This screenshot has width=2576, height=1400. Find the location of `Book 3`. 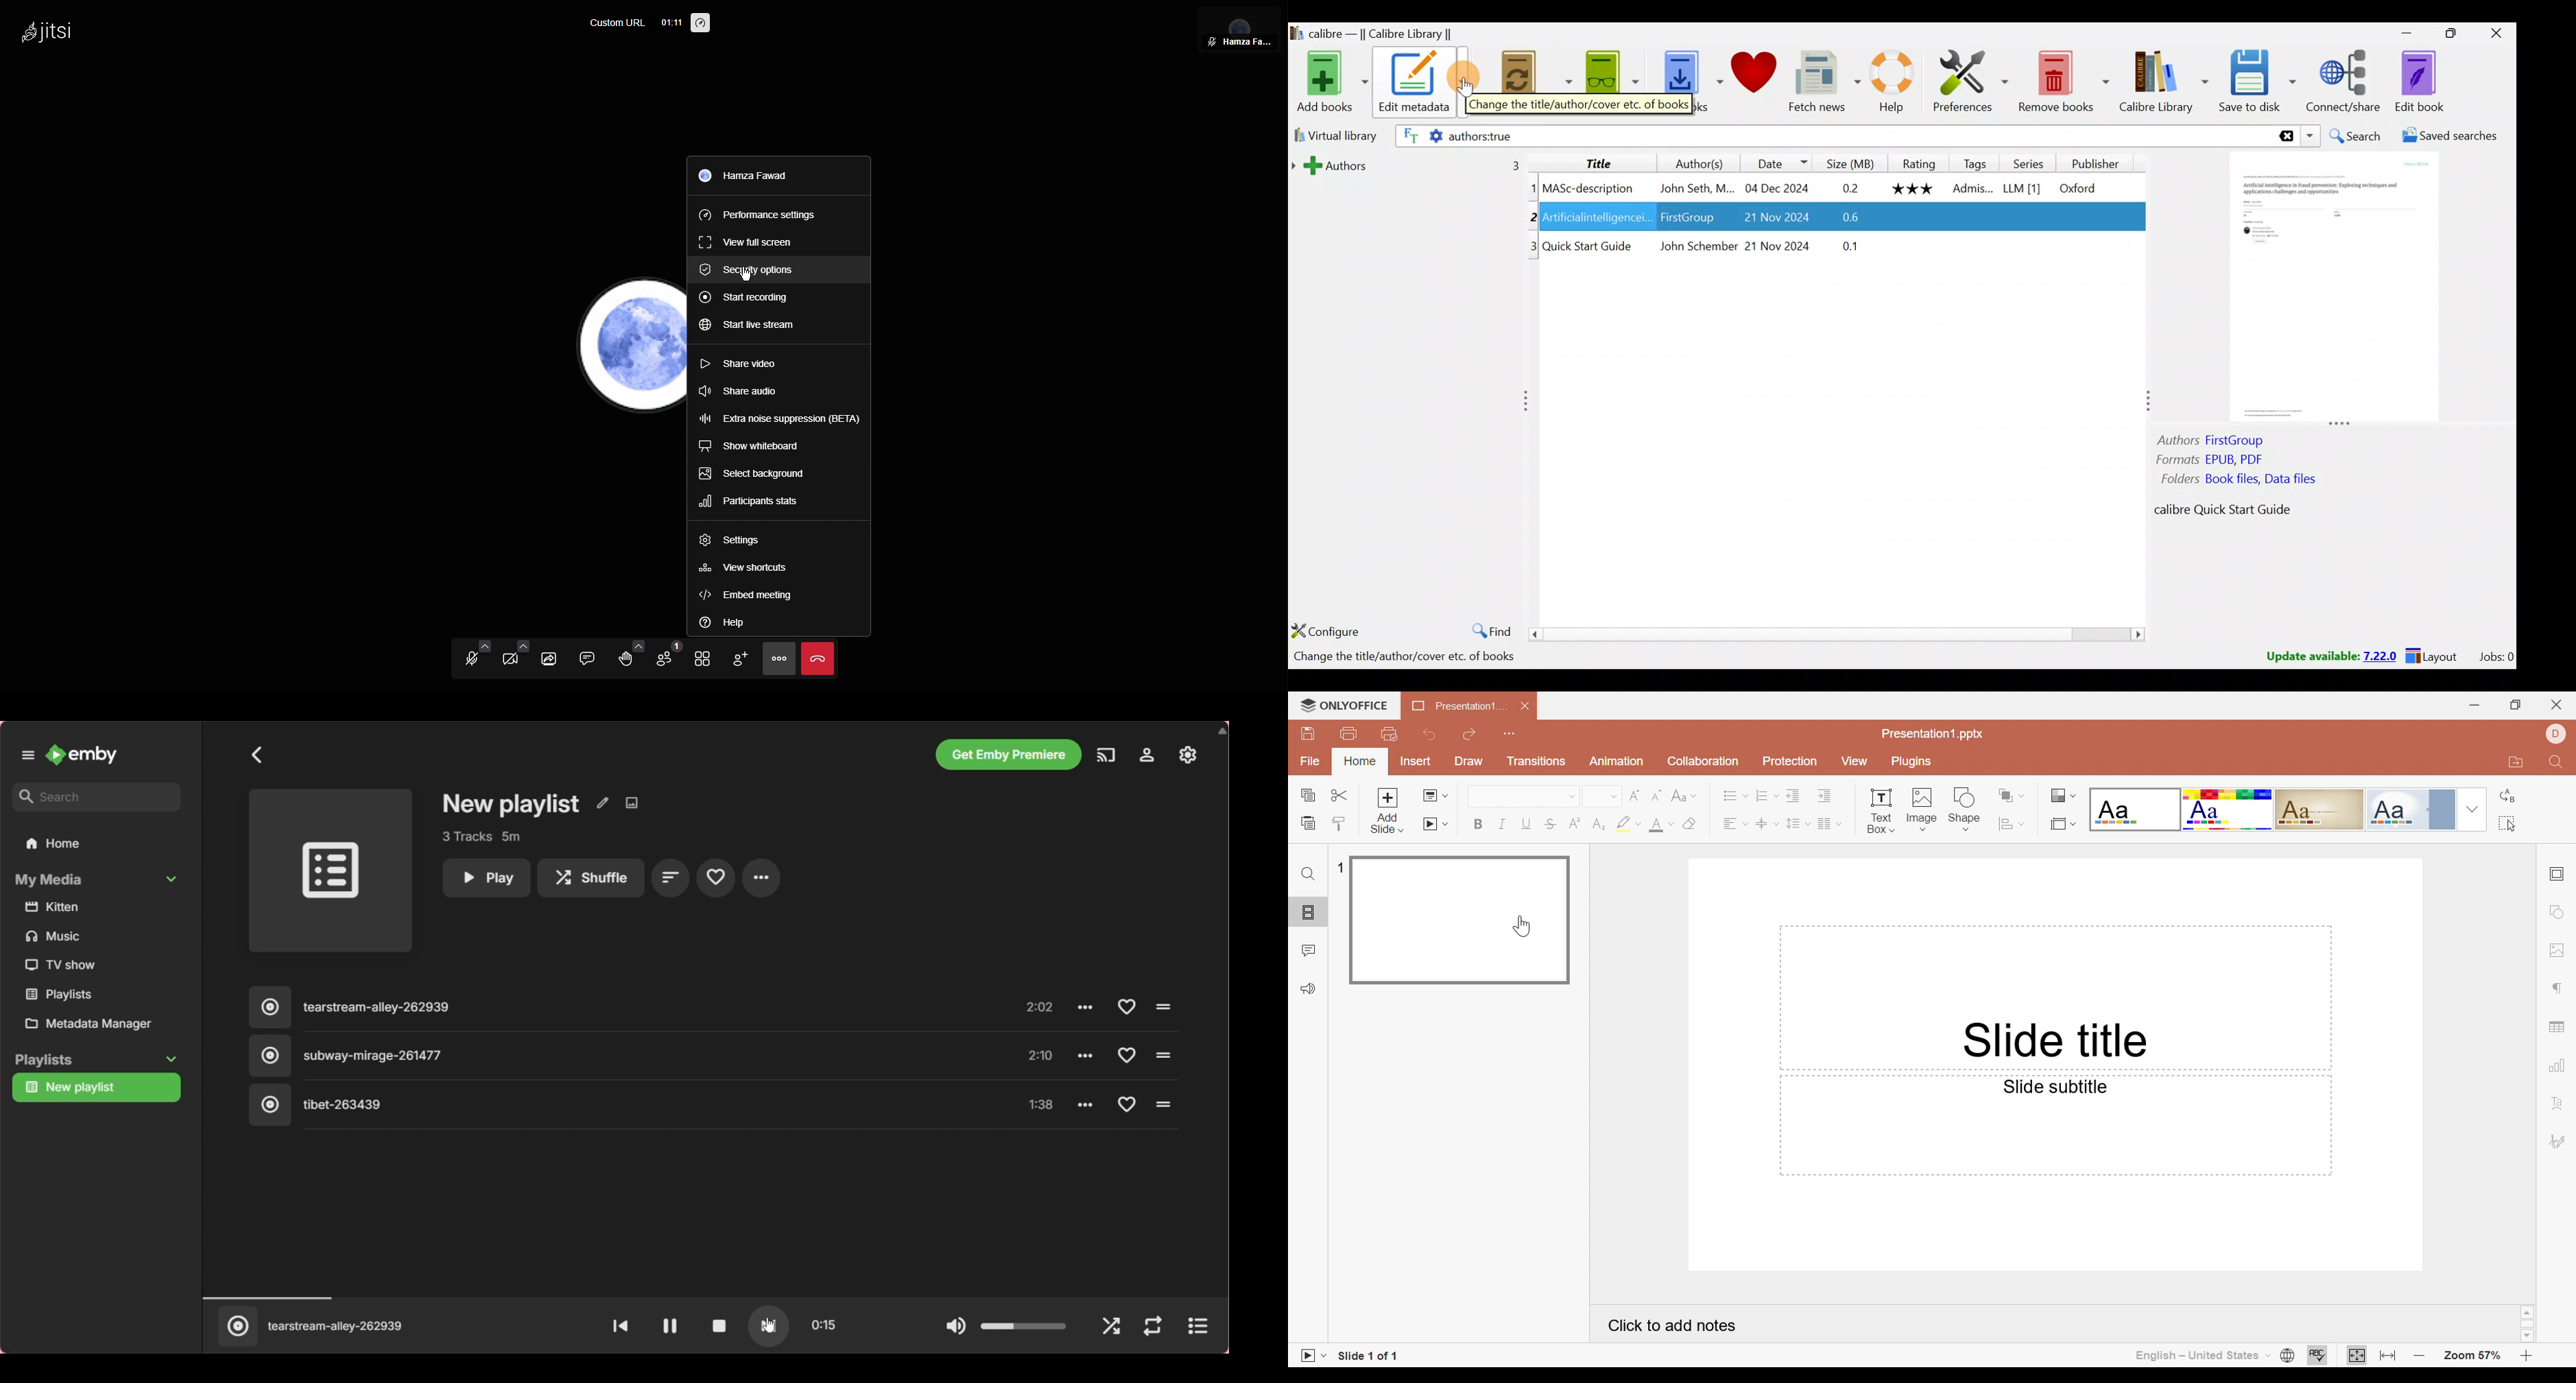

Book 3 is located at coordinates (1839, 248).